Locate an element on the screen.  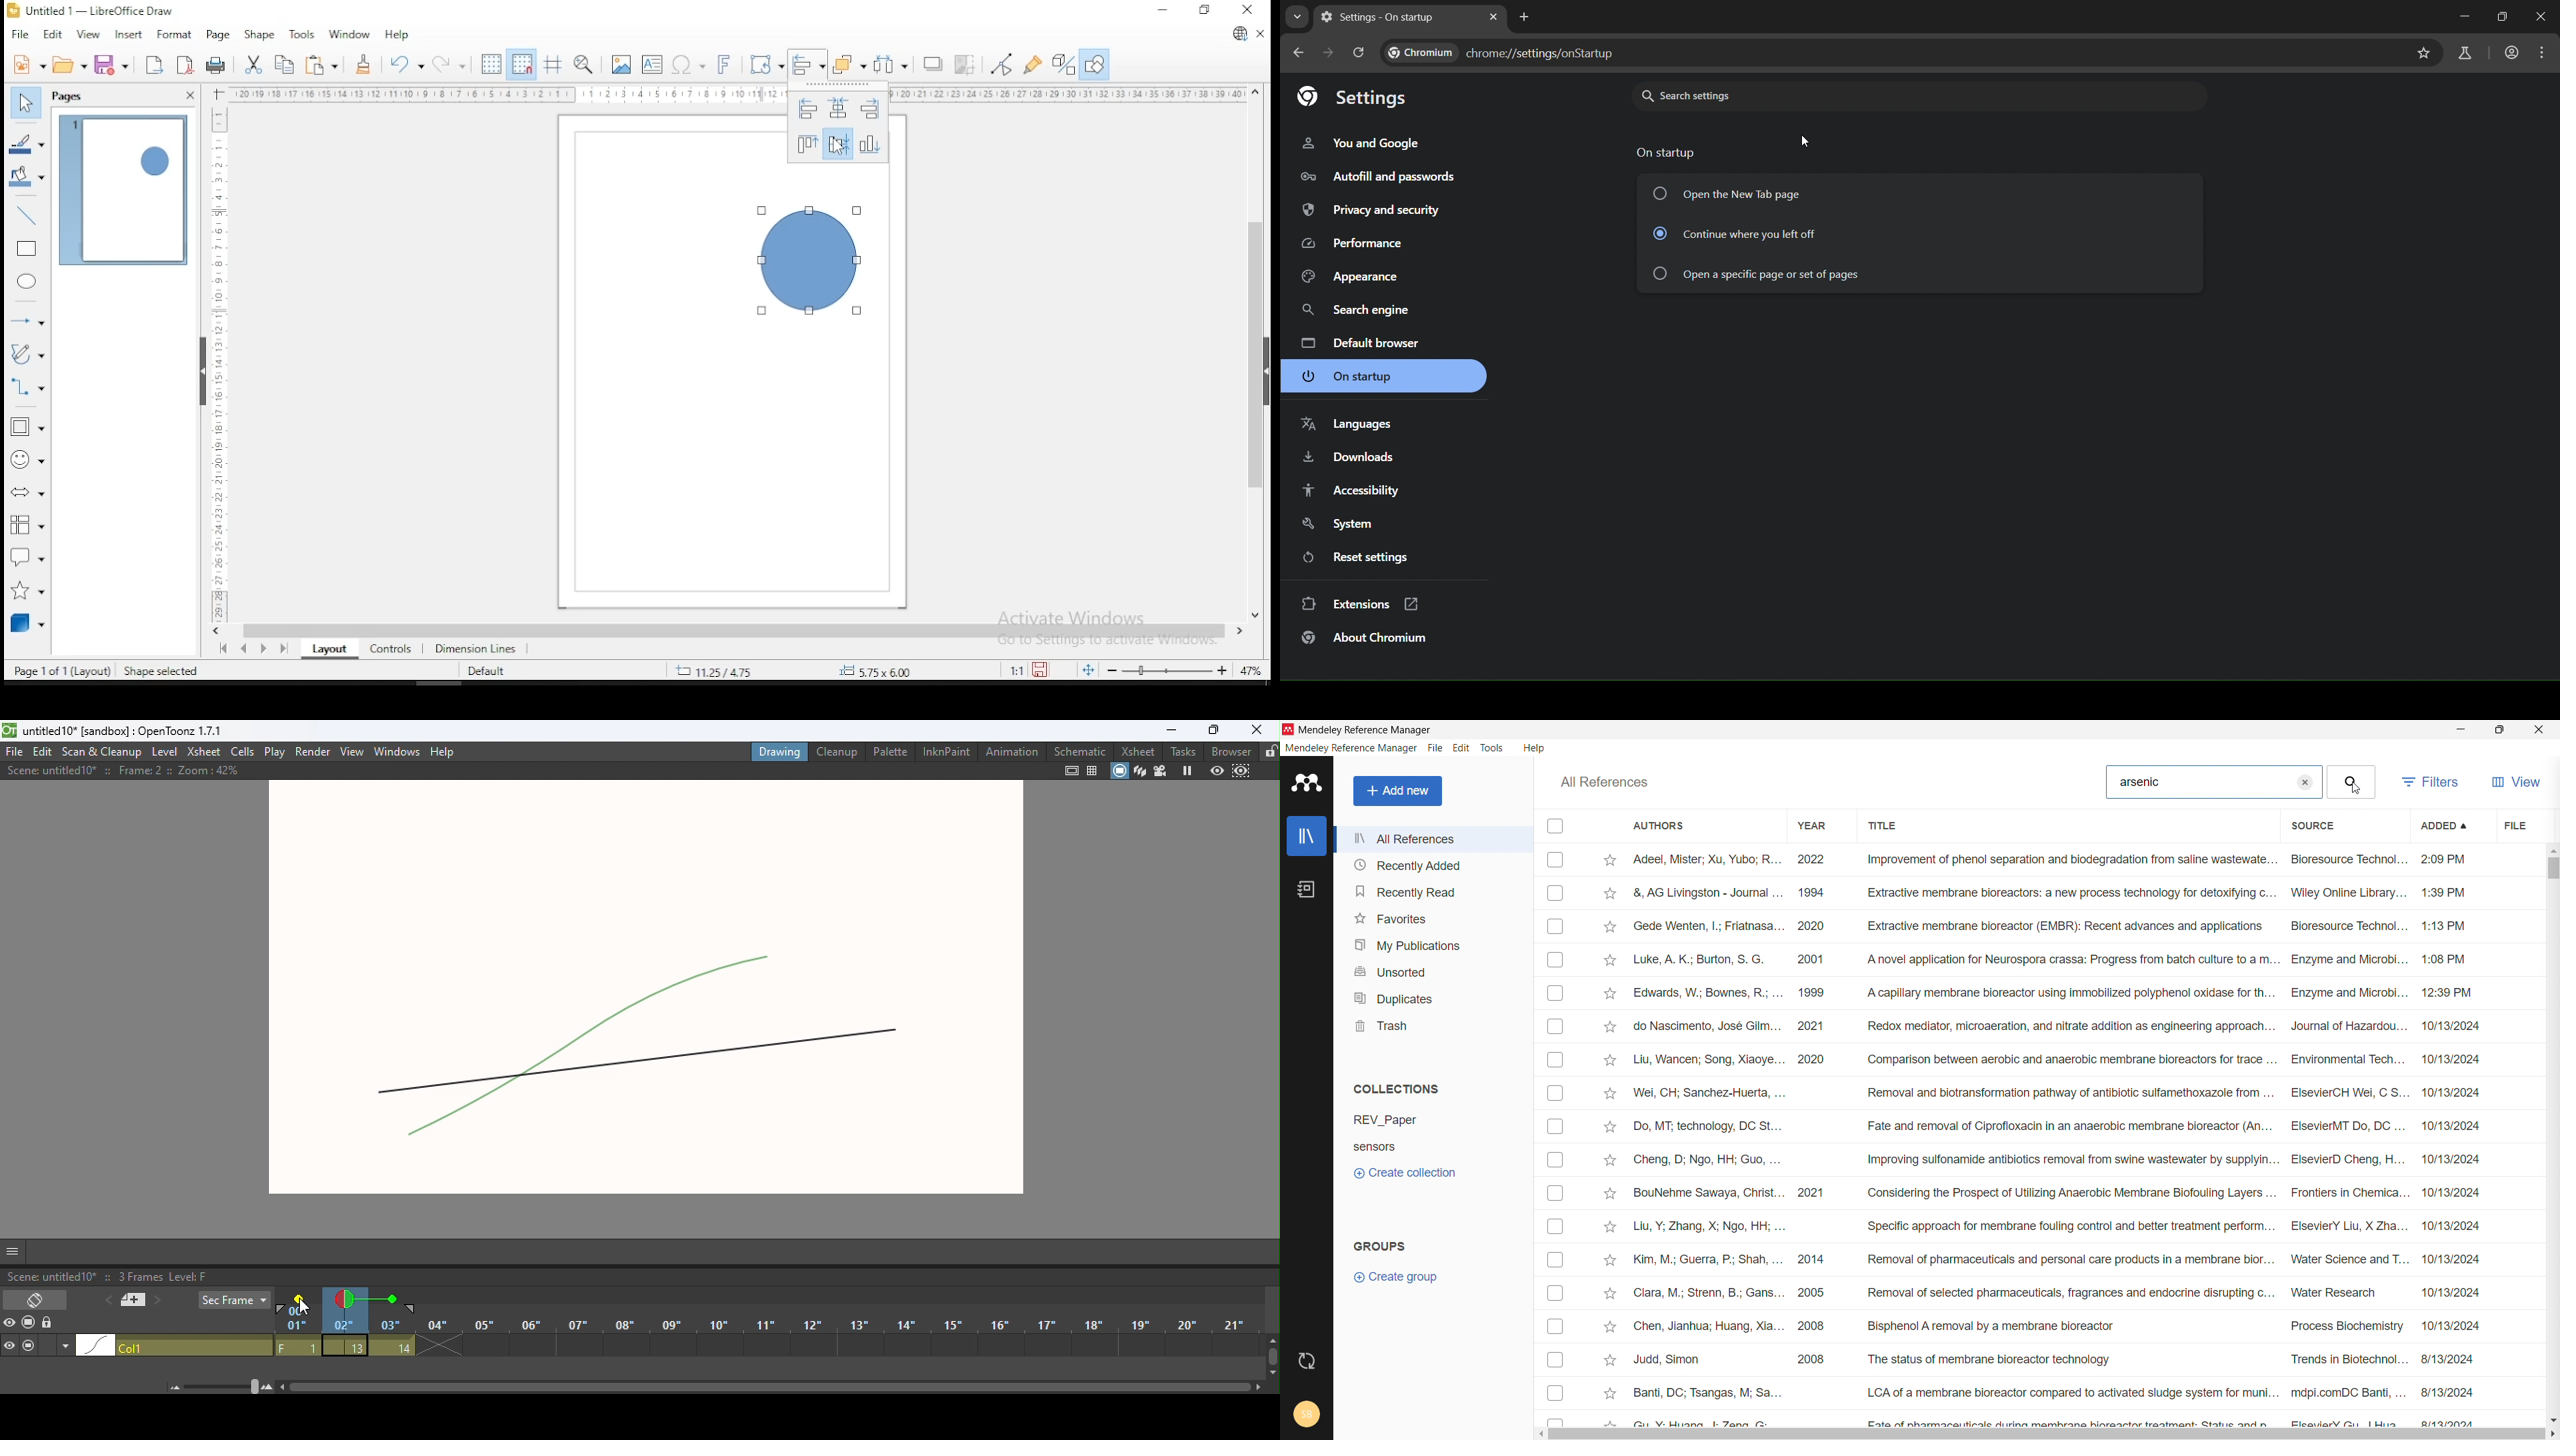
InknPaint is located at coordinates (943, 750).